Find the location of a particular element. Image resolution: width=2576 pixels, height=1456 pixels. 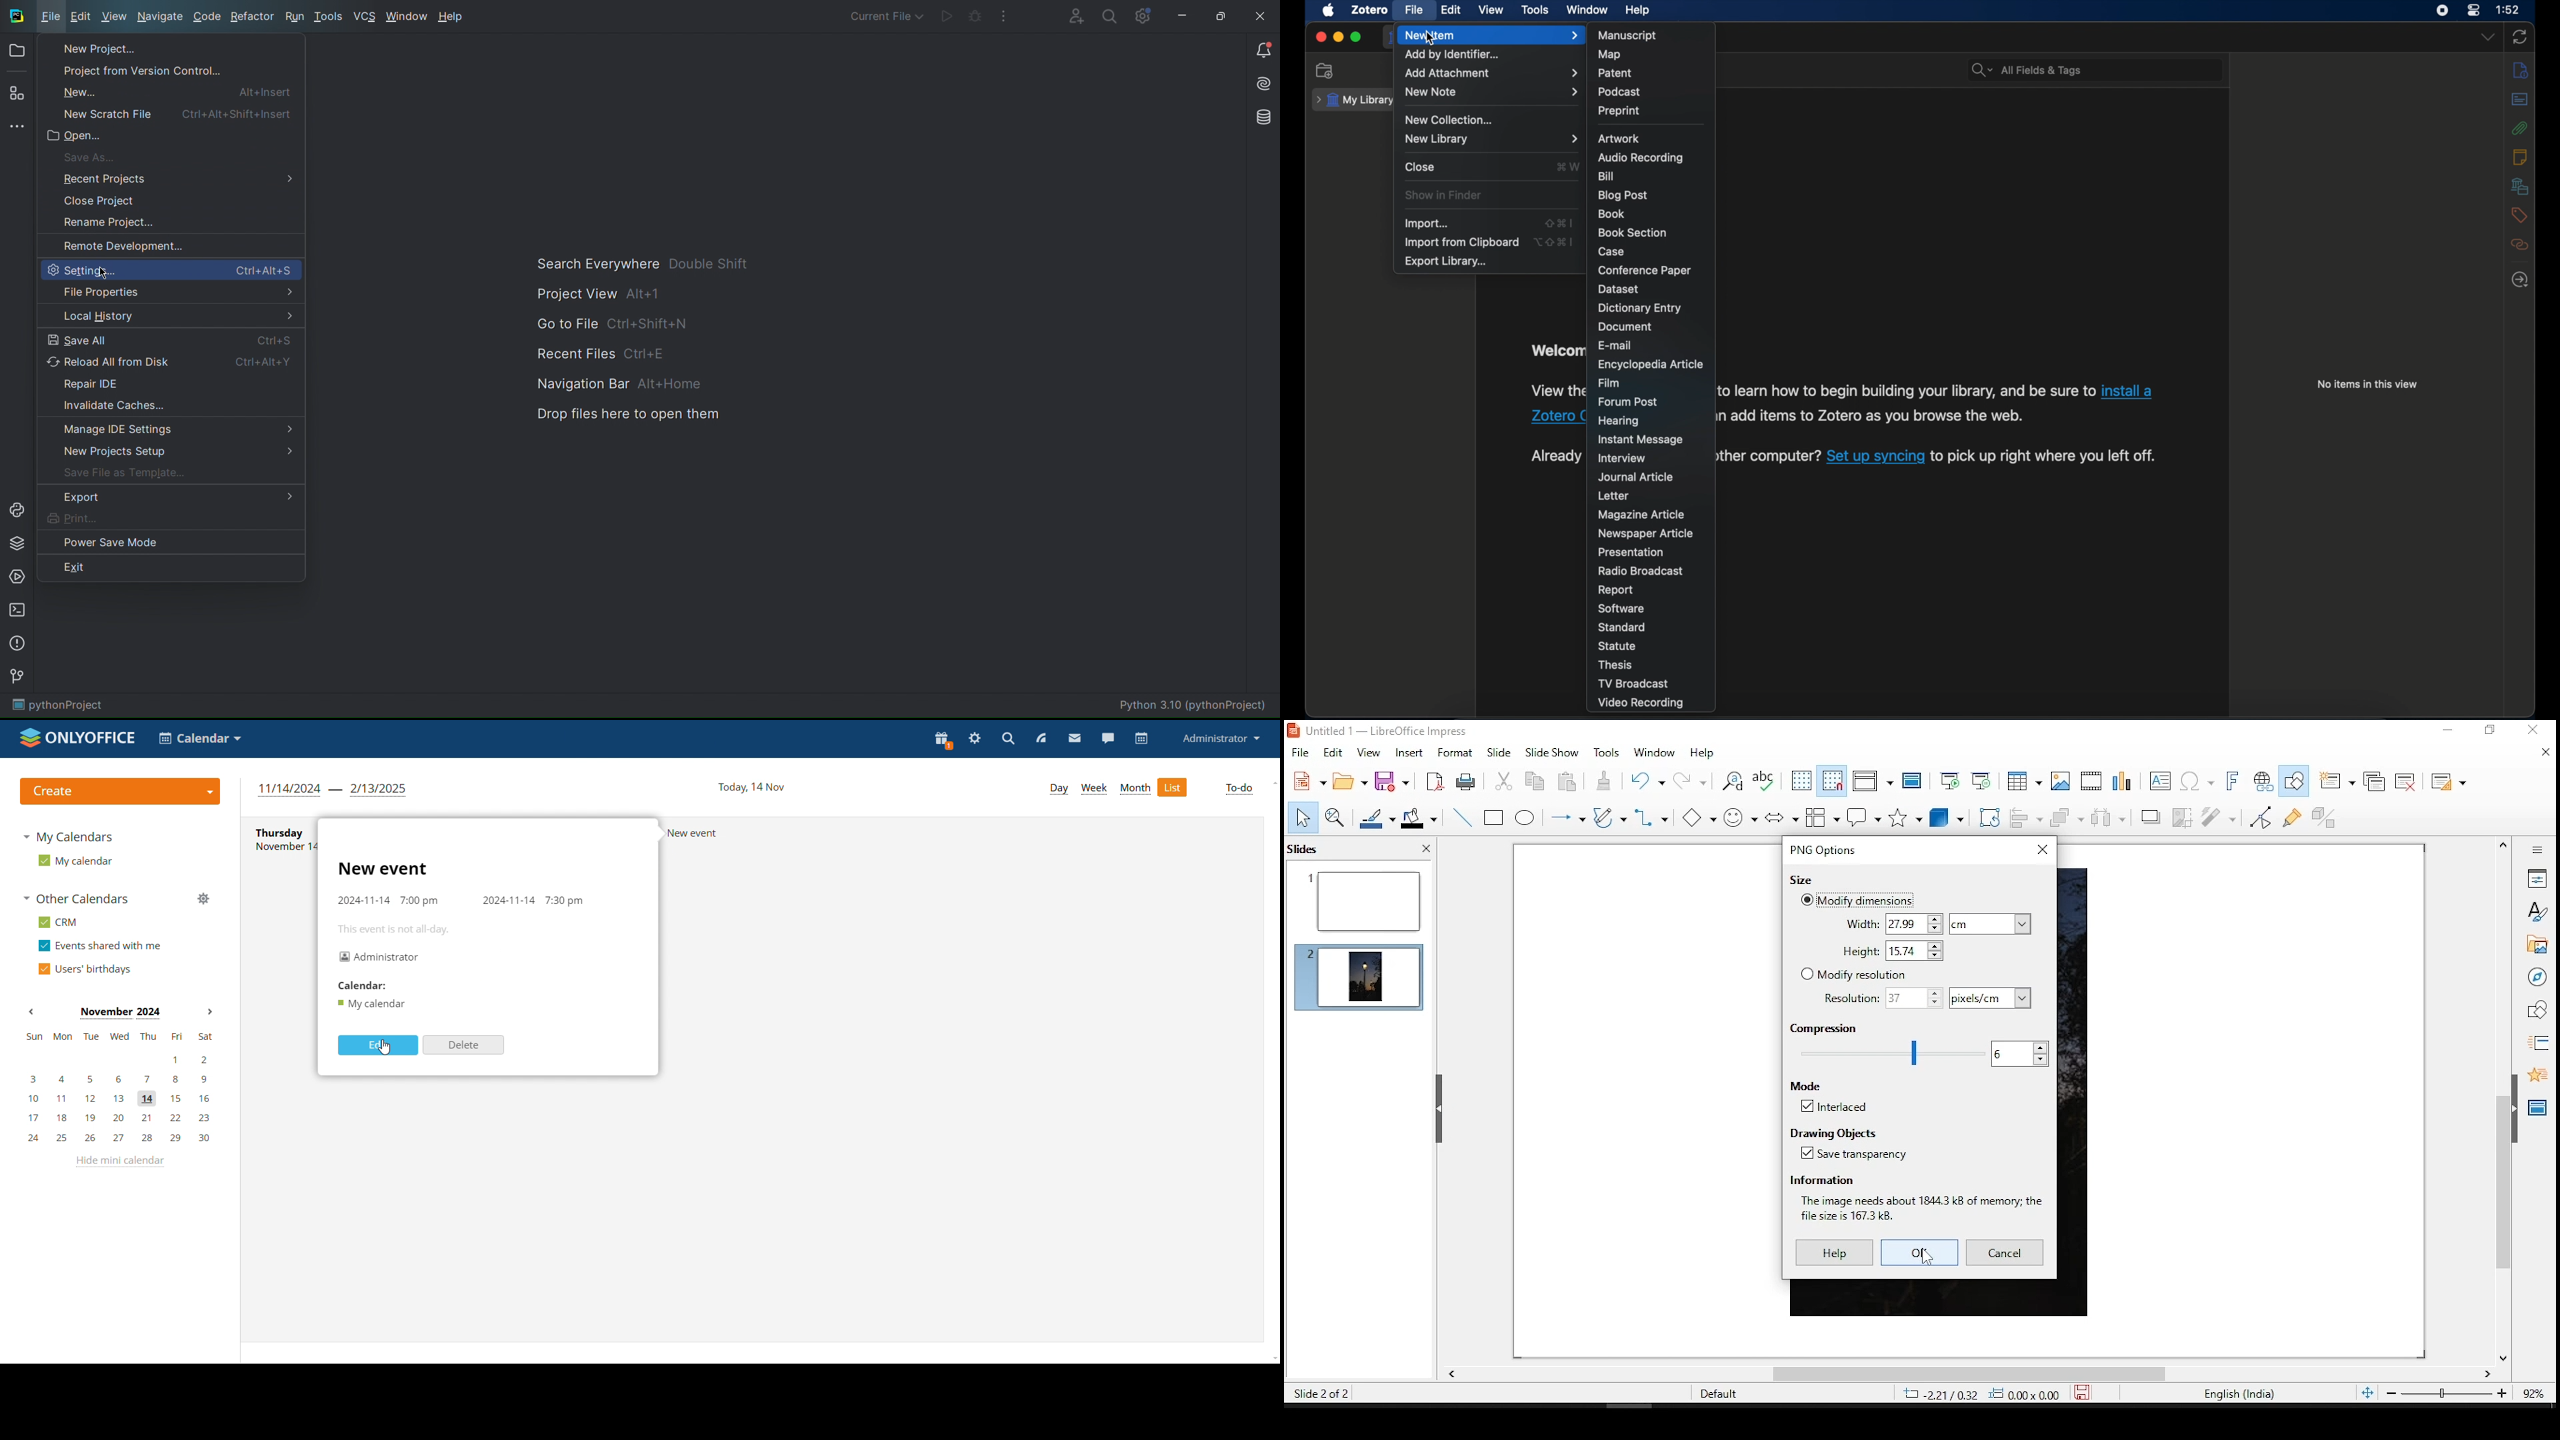

scroll bar is located at coordinates (1966, 1377).